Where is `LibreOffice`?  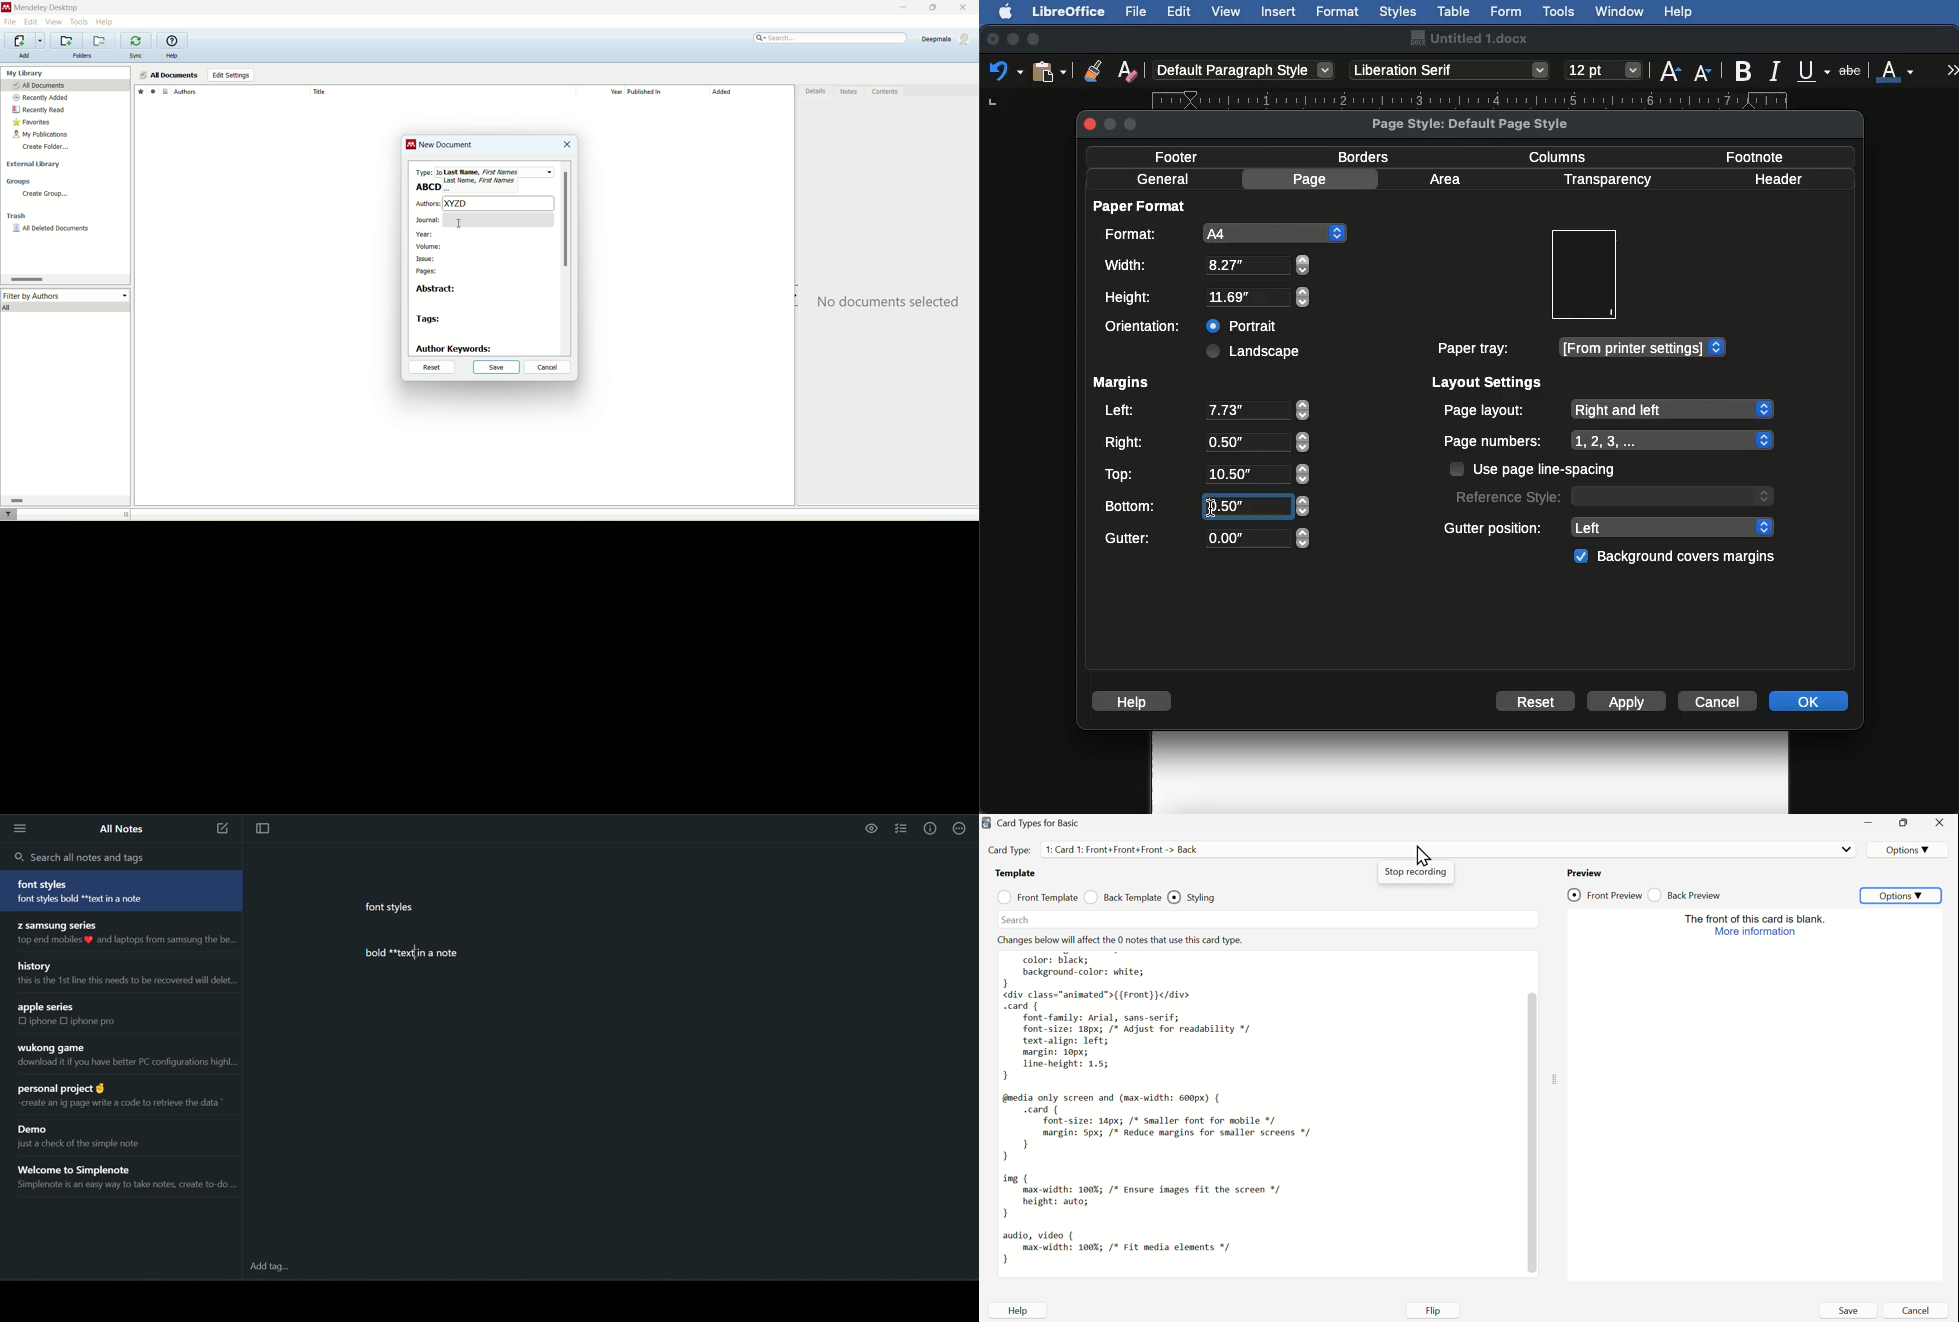 LibreOffice is located at coordinates (1068, 11).